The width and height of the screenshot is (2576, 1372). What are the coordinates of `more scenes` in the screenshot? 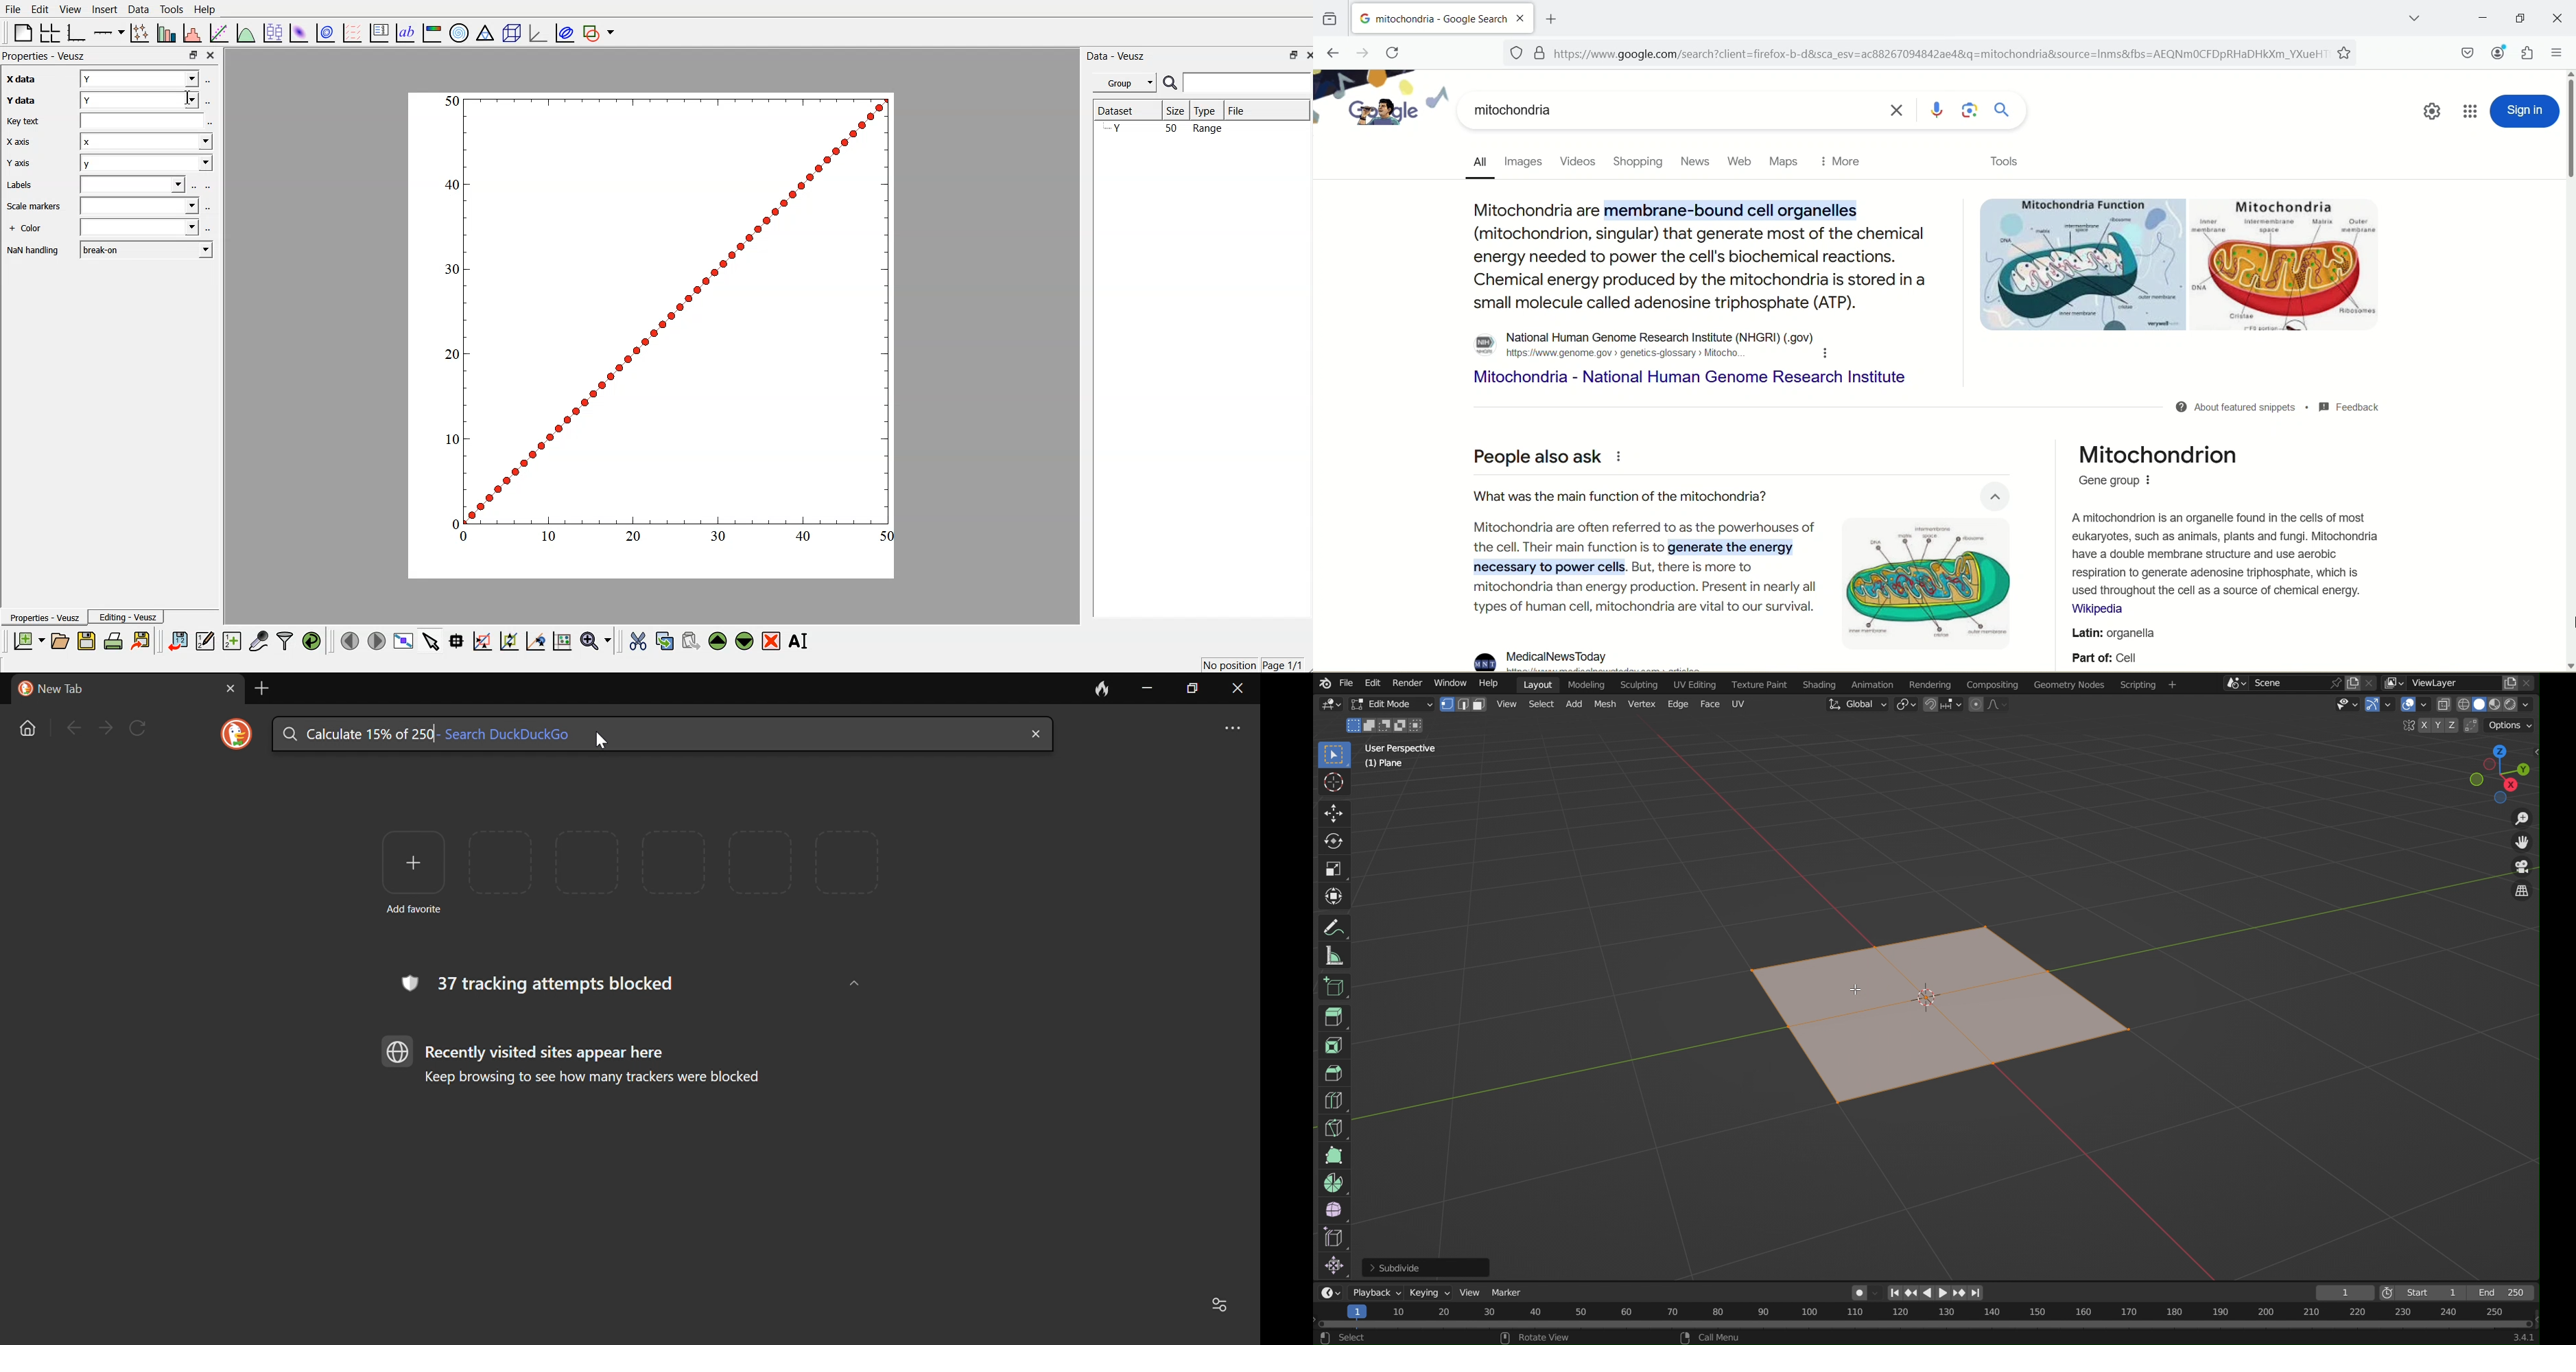 It's located at (2235, 685).